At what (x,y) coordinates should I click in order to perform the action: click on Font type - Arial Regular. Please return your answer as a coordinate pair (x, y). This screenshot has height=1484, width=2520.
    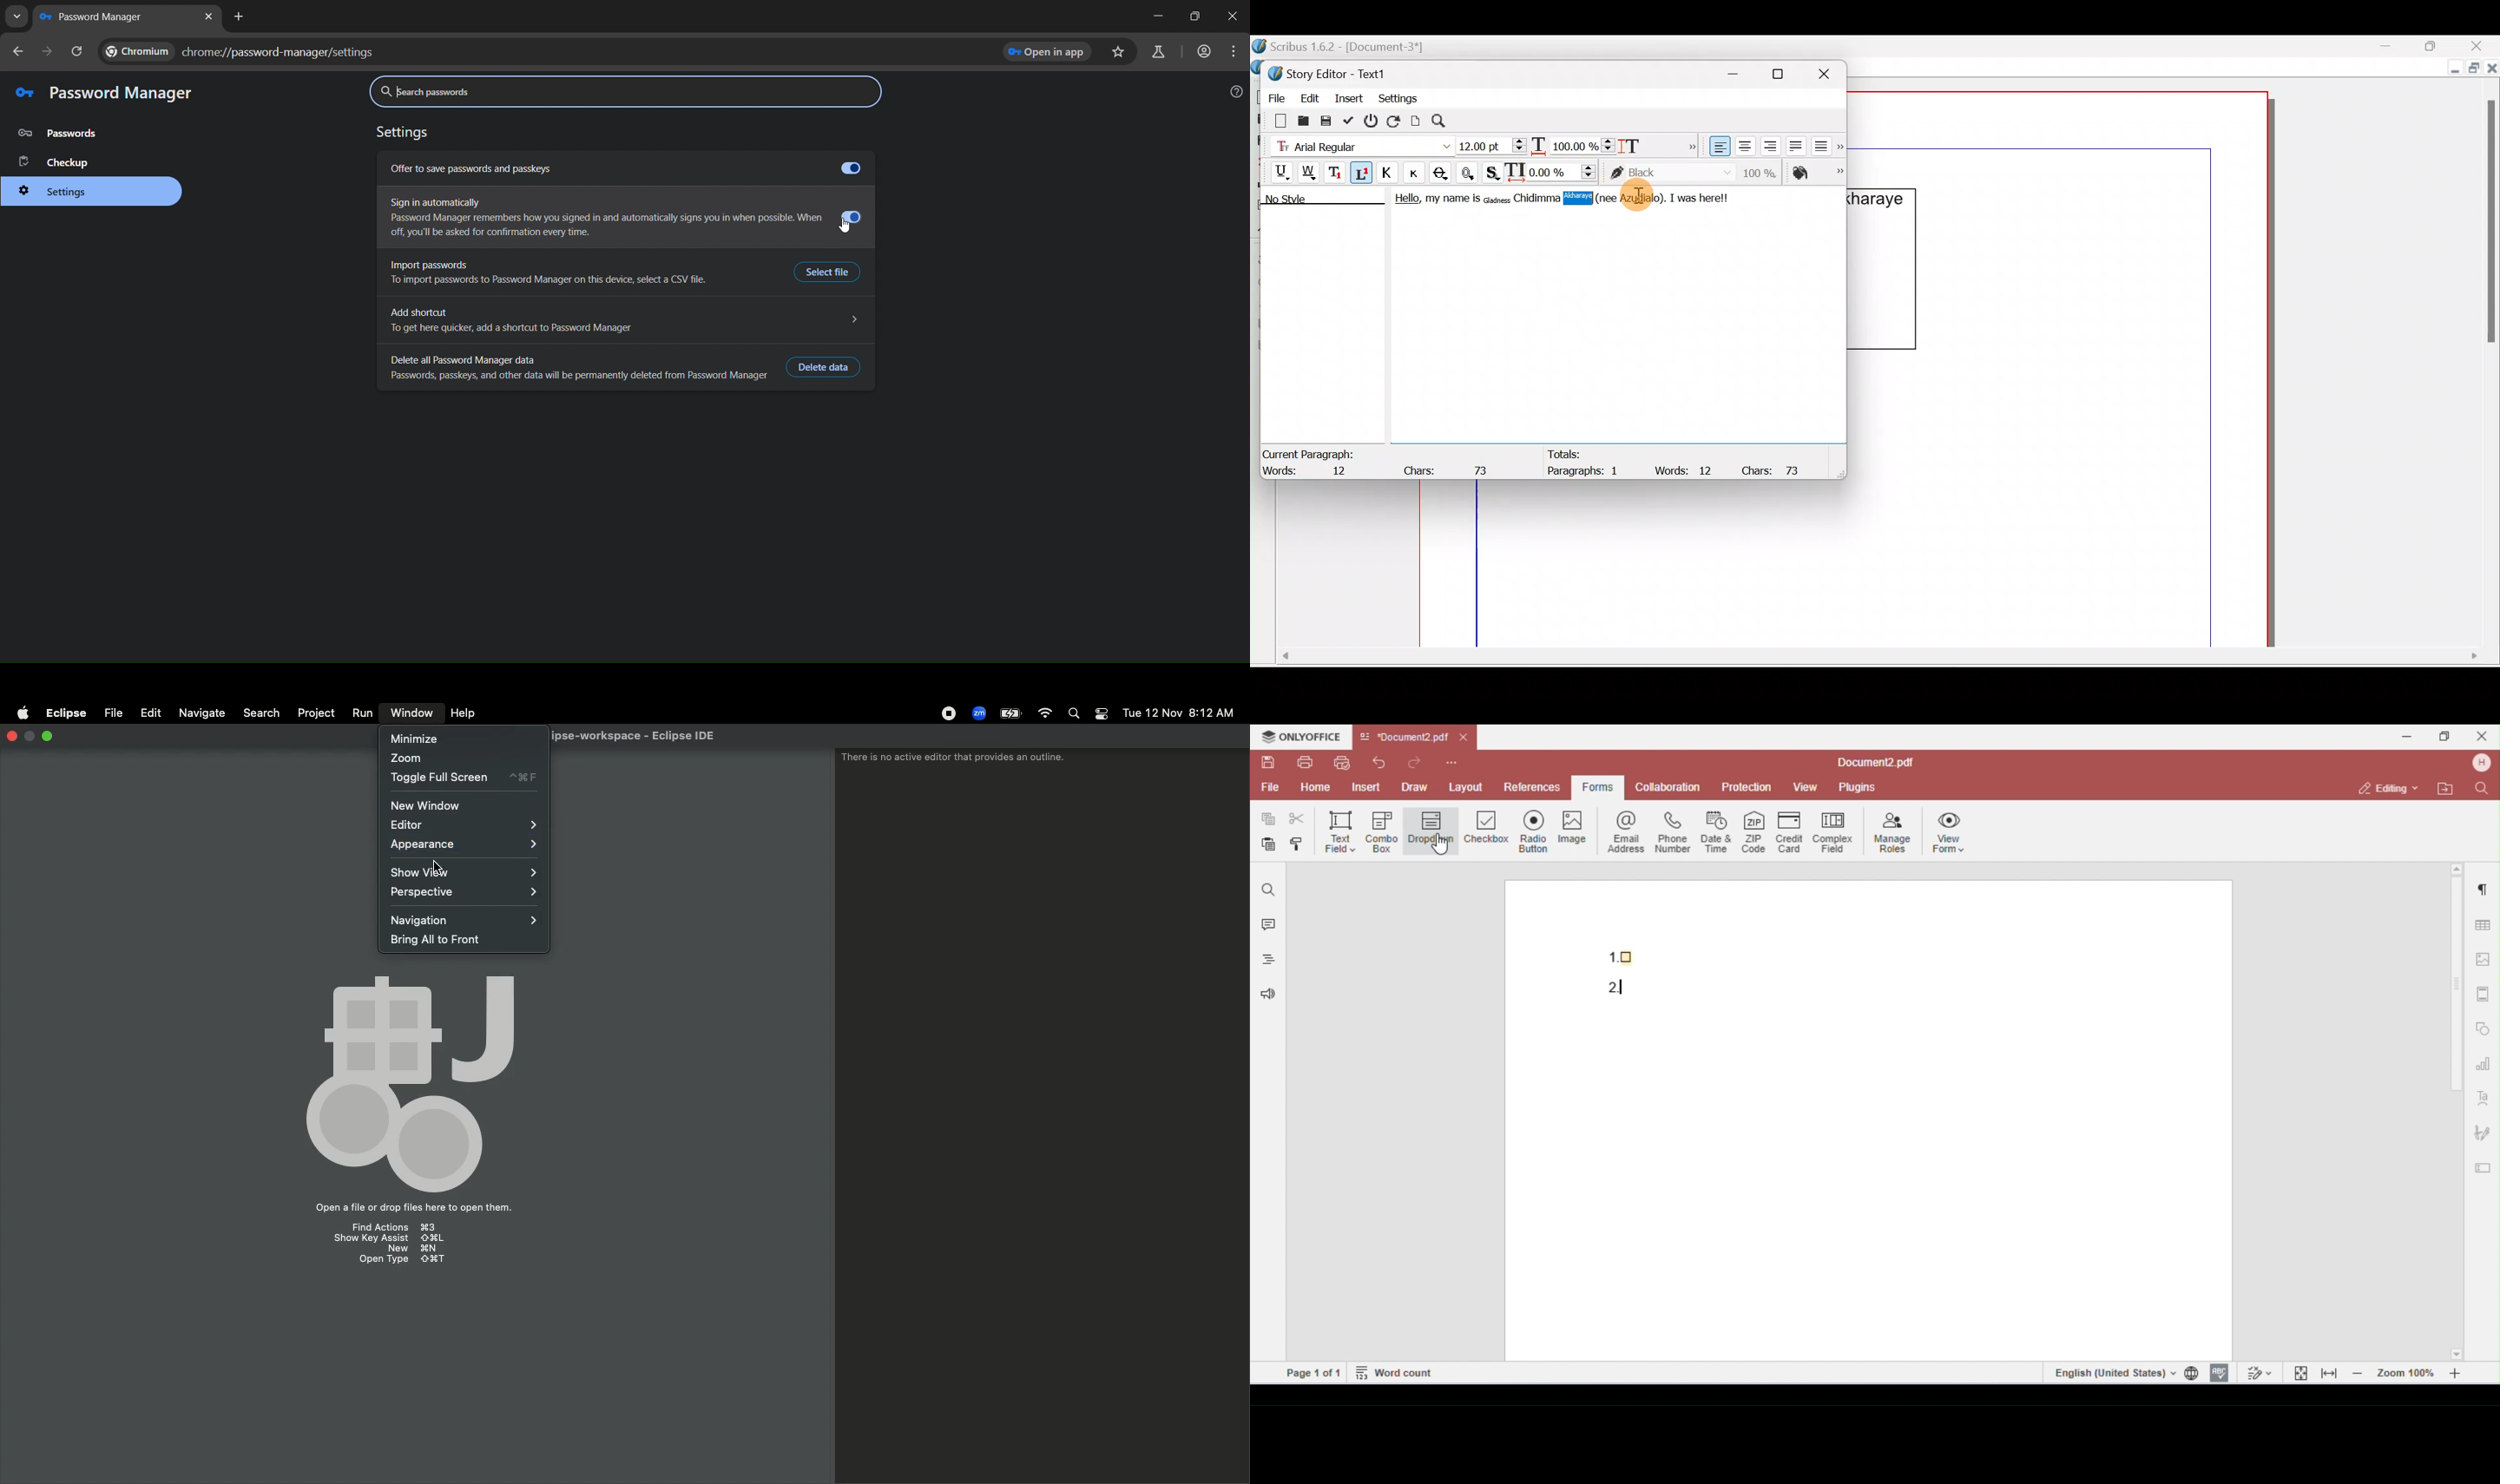
    Looking at the image, I should click on (1358, 144).